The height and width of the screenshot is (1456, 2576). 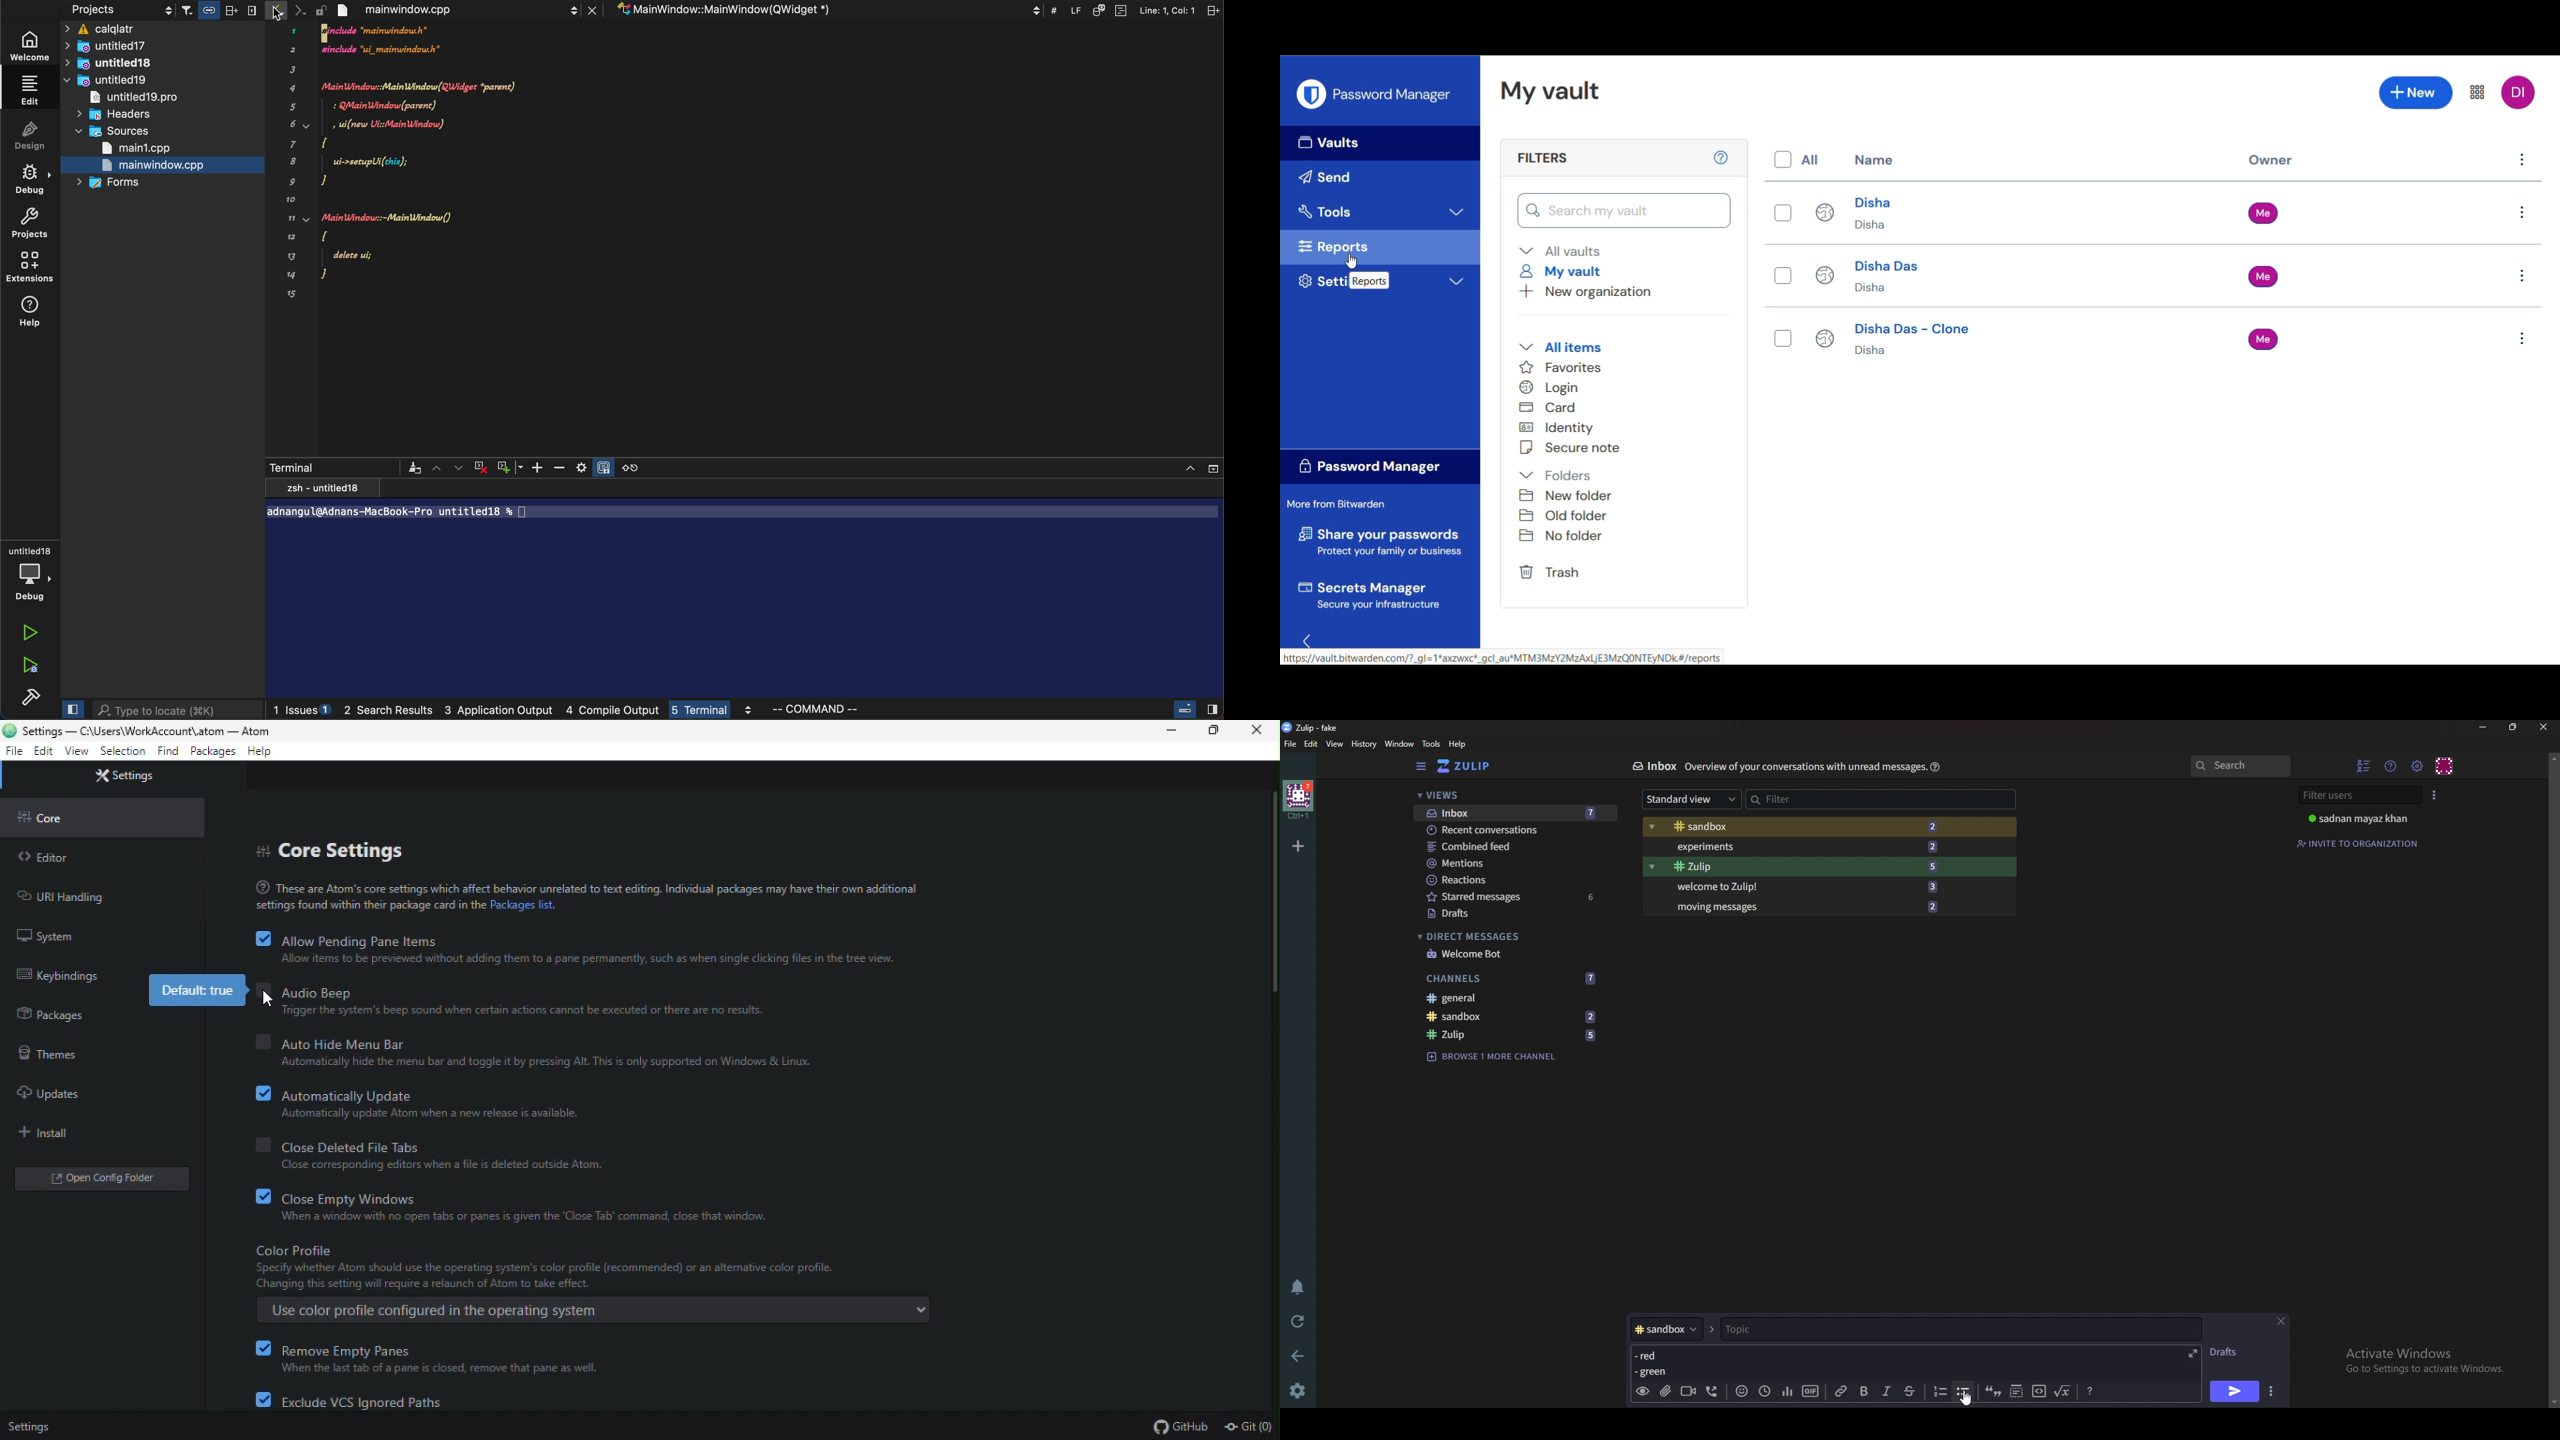 What do you see at coordinates (512, 467) in the screenshot?
I see `plus` at bounding box center [512, 467].